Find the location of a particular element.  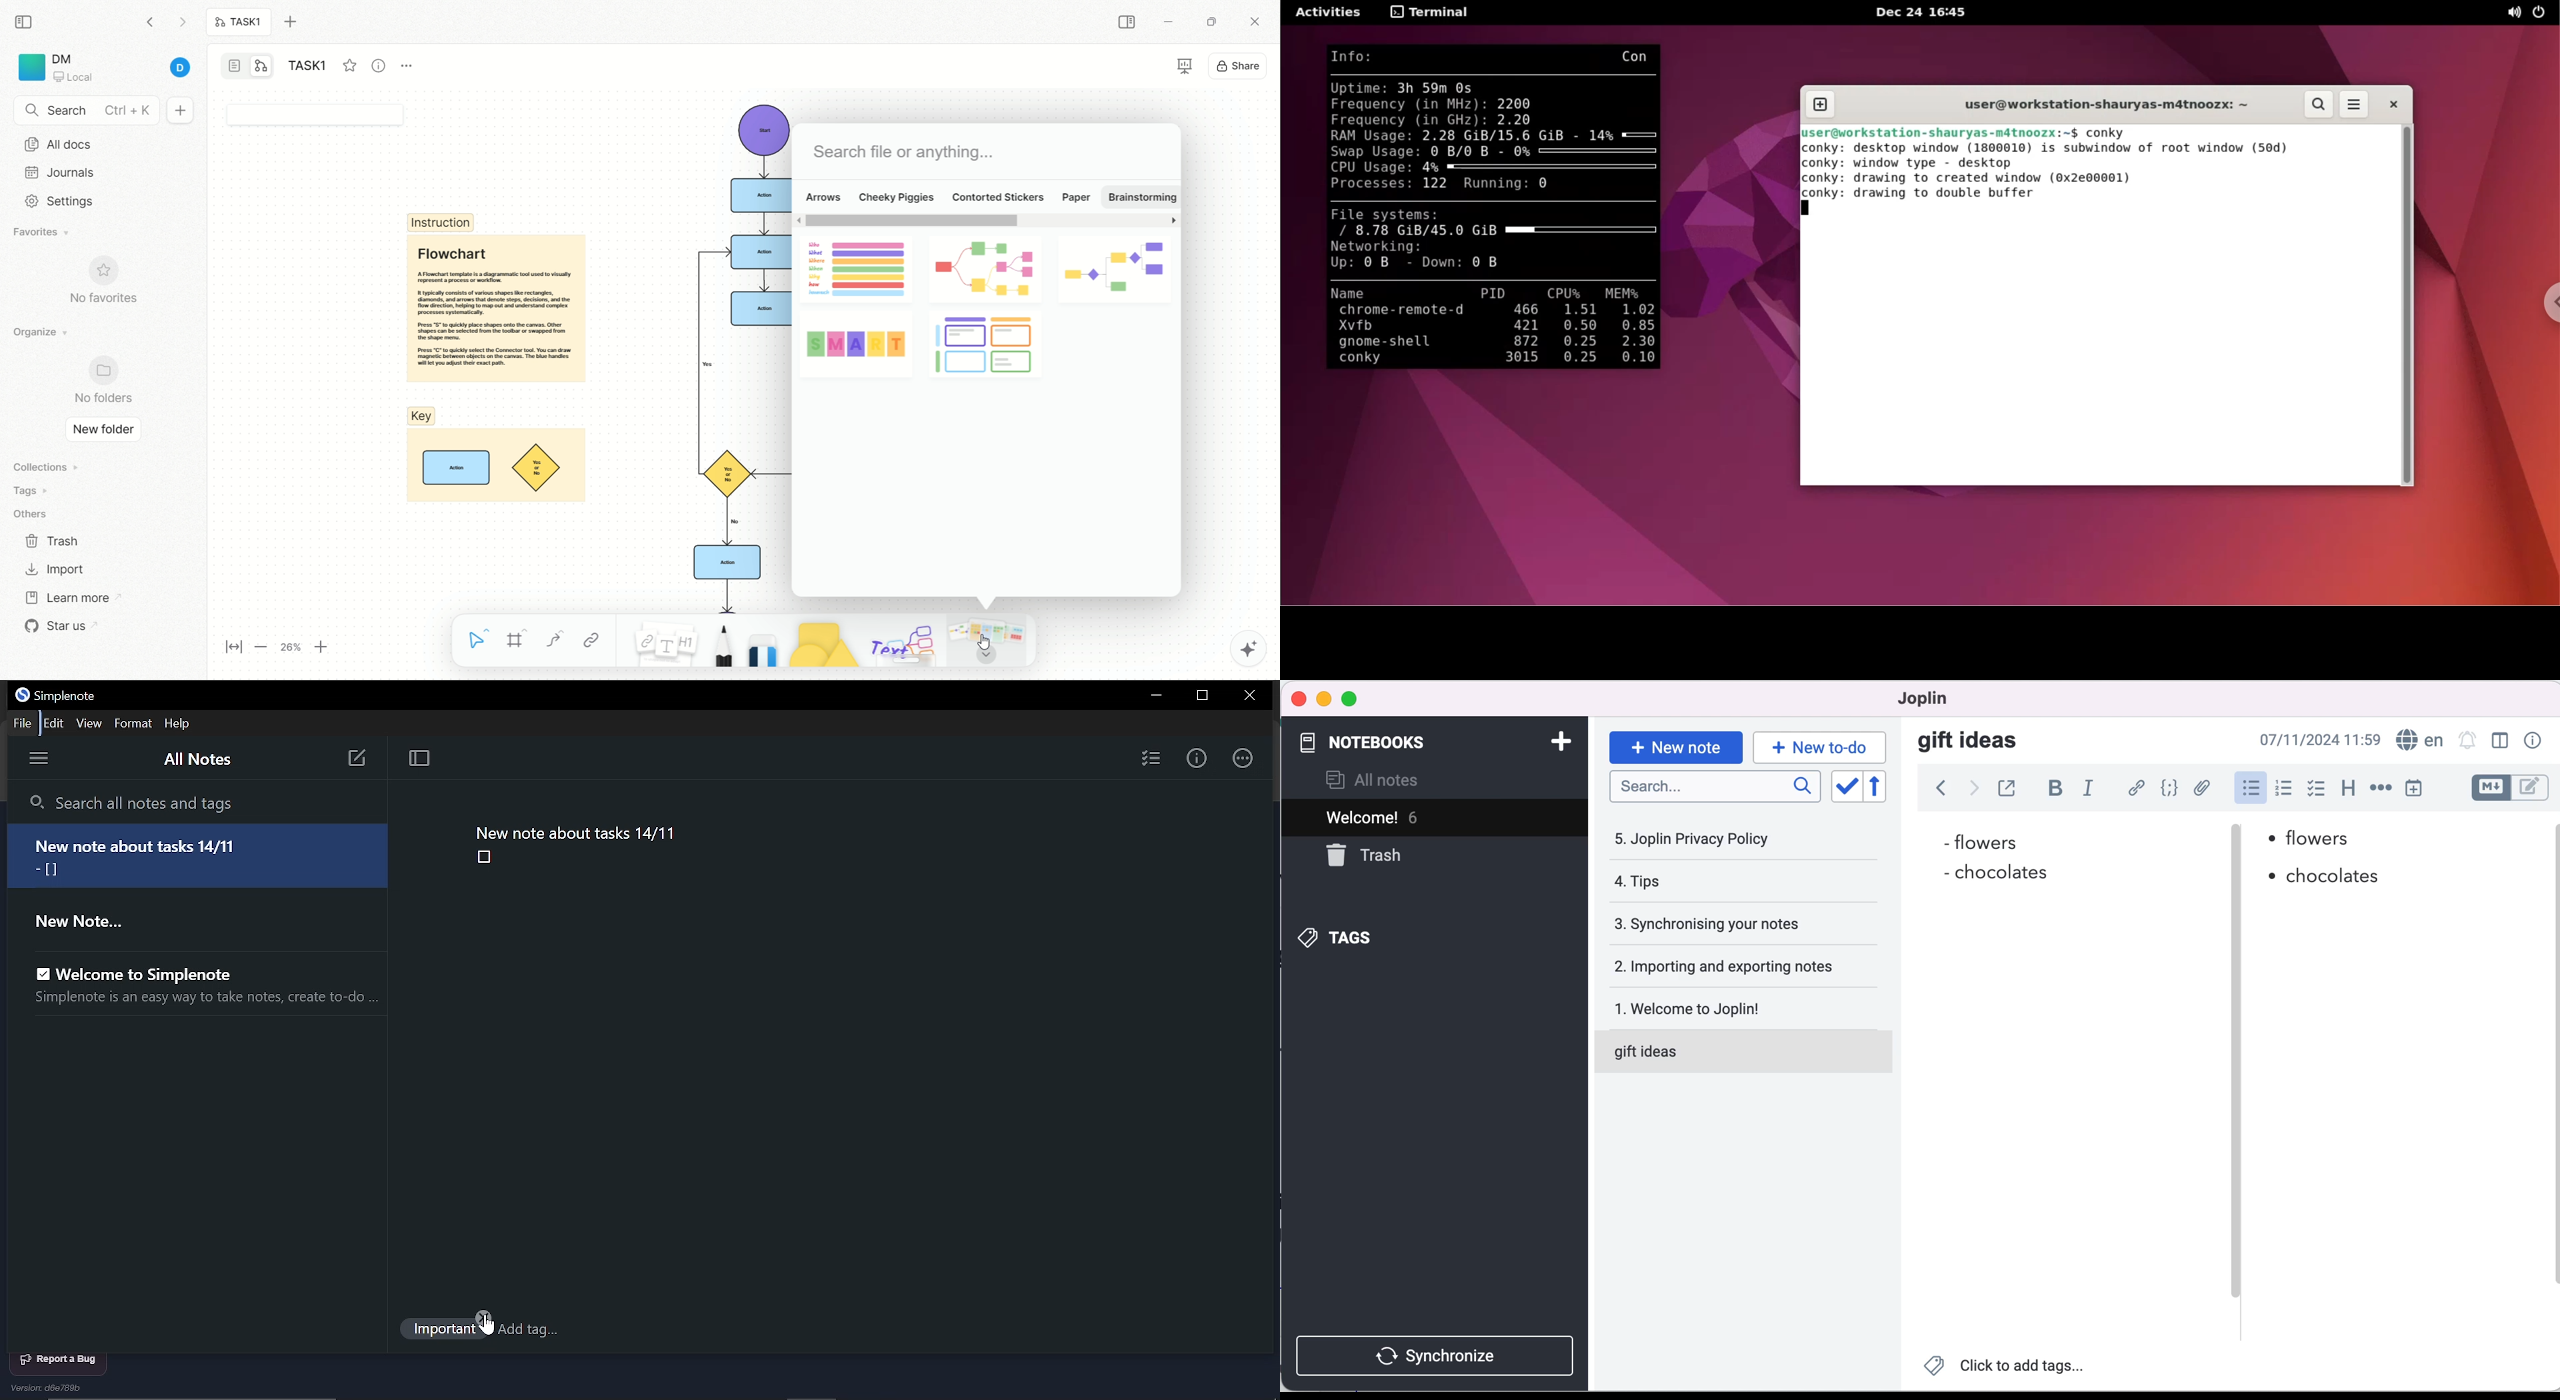

note properties is located at coordinates (2531, 741).